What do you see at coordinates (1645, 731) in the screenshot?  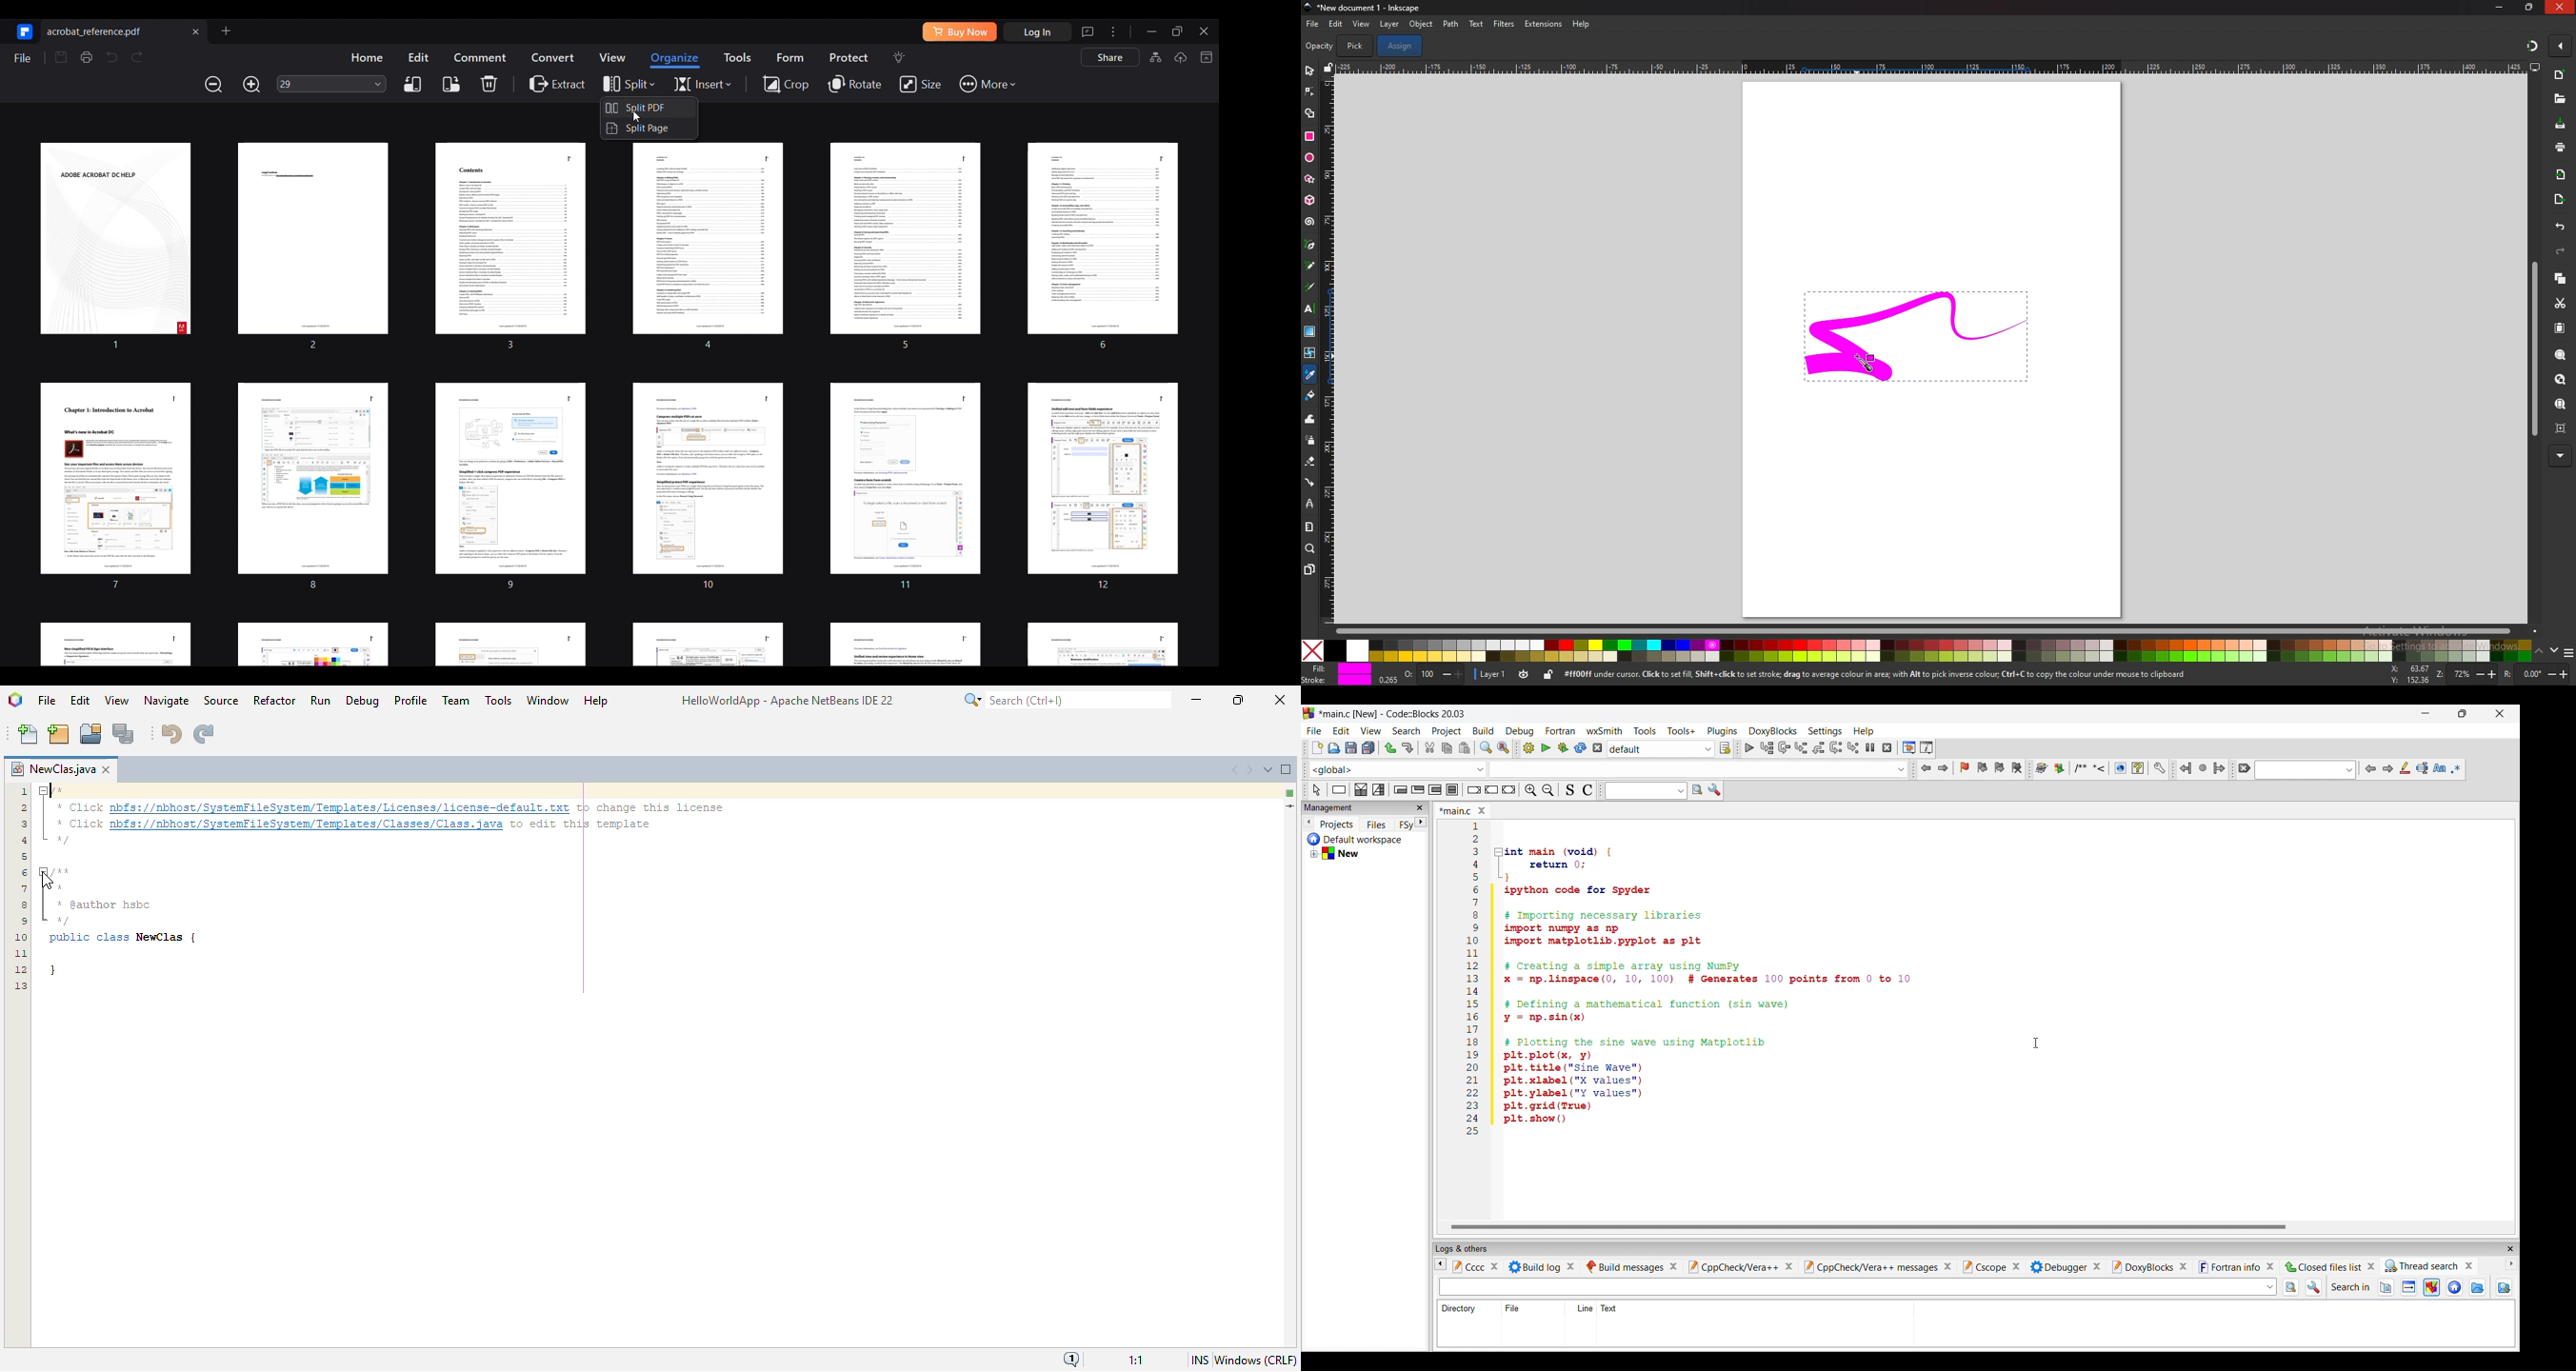 I see `Tools menu` at bounding box center [1645, 731].